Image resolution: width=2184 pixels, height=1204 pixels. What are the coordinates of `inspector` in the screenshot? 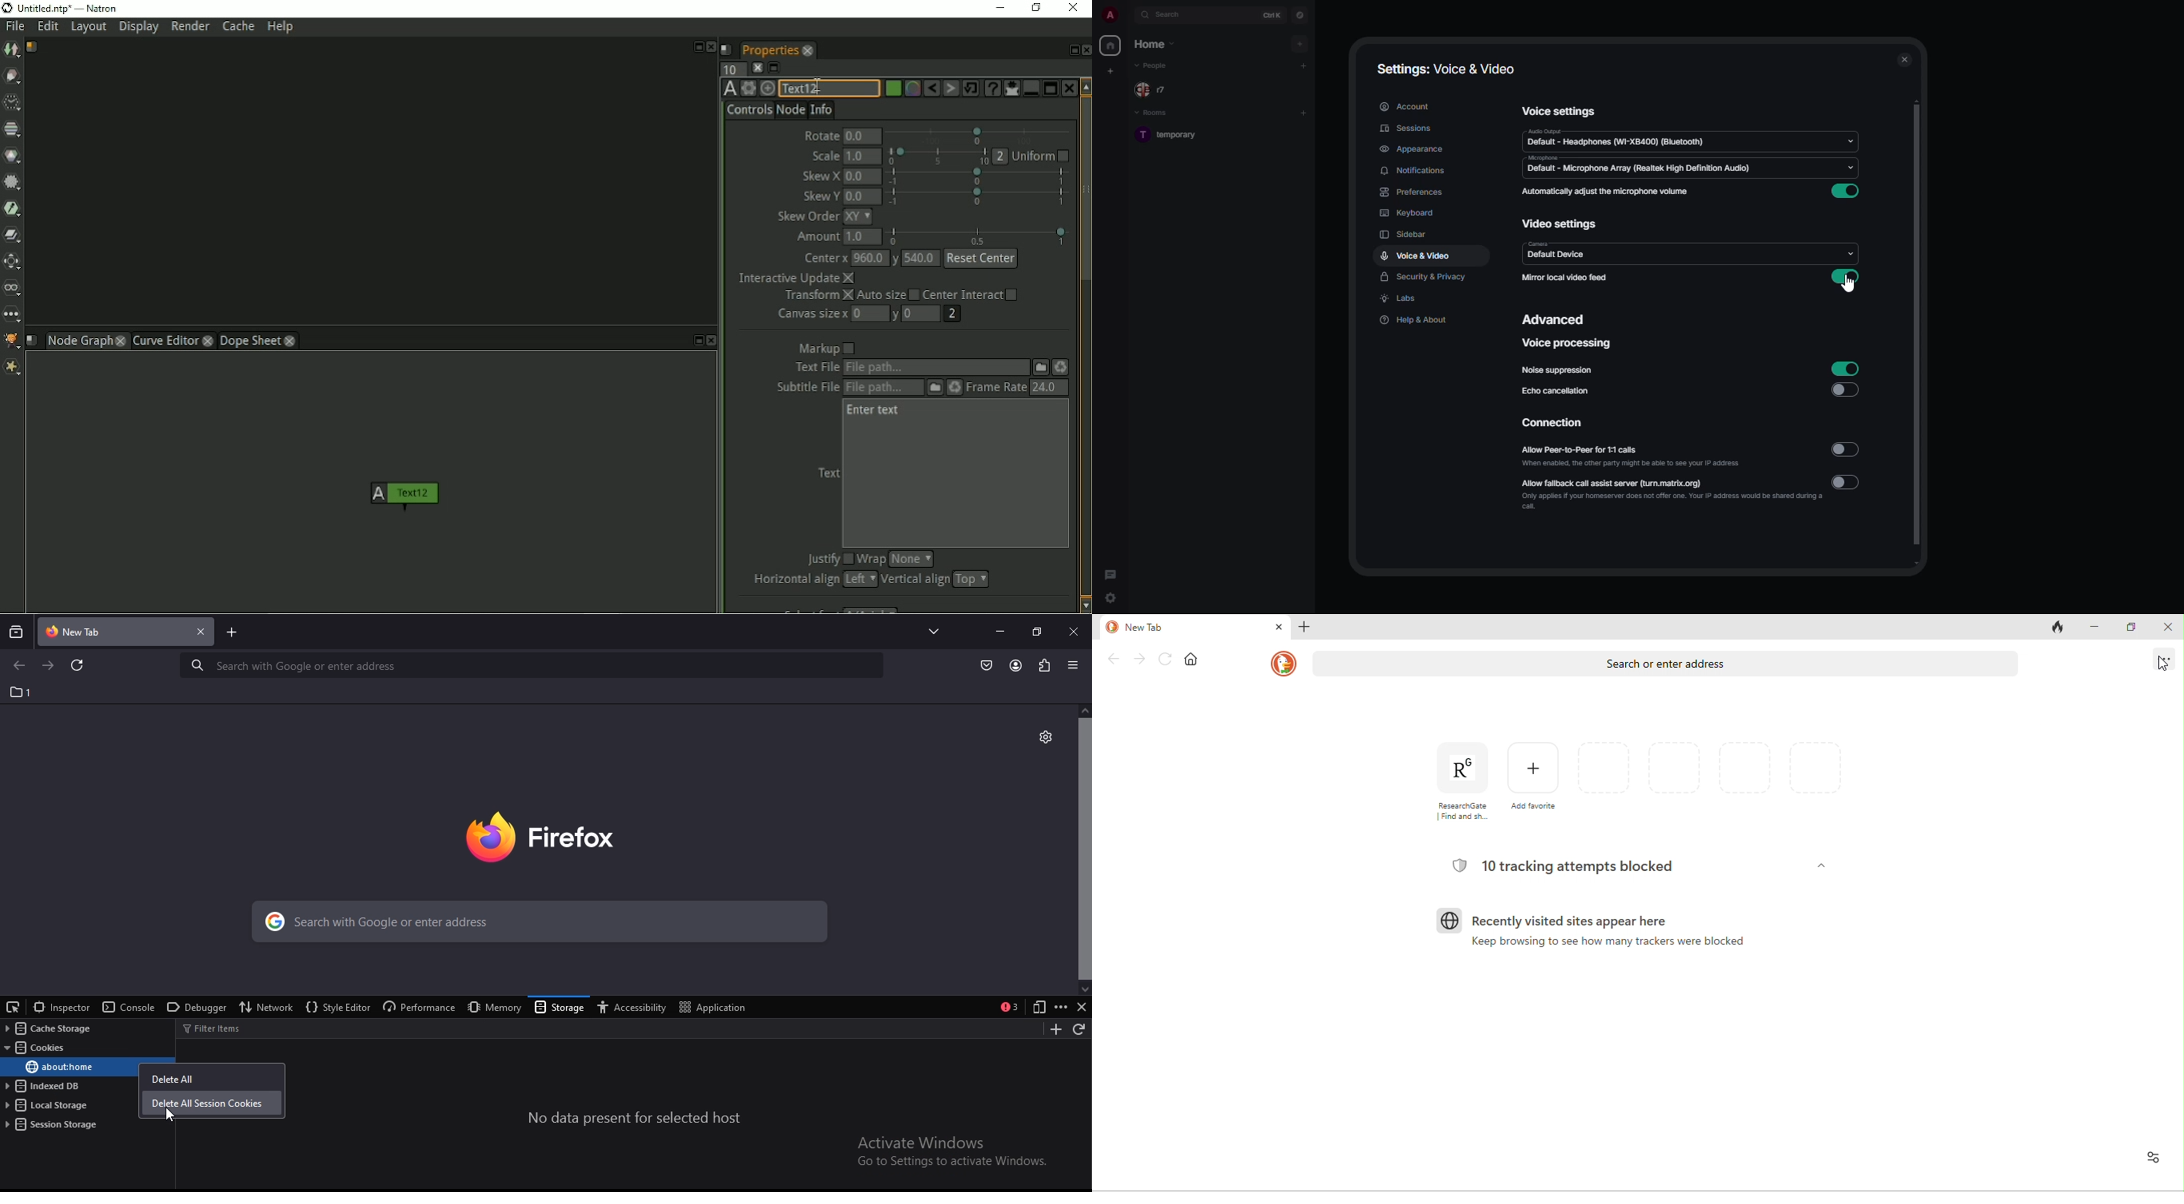 It's located at (61, 1007).